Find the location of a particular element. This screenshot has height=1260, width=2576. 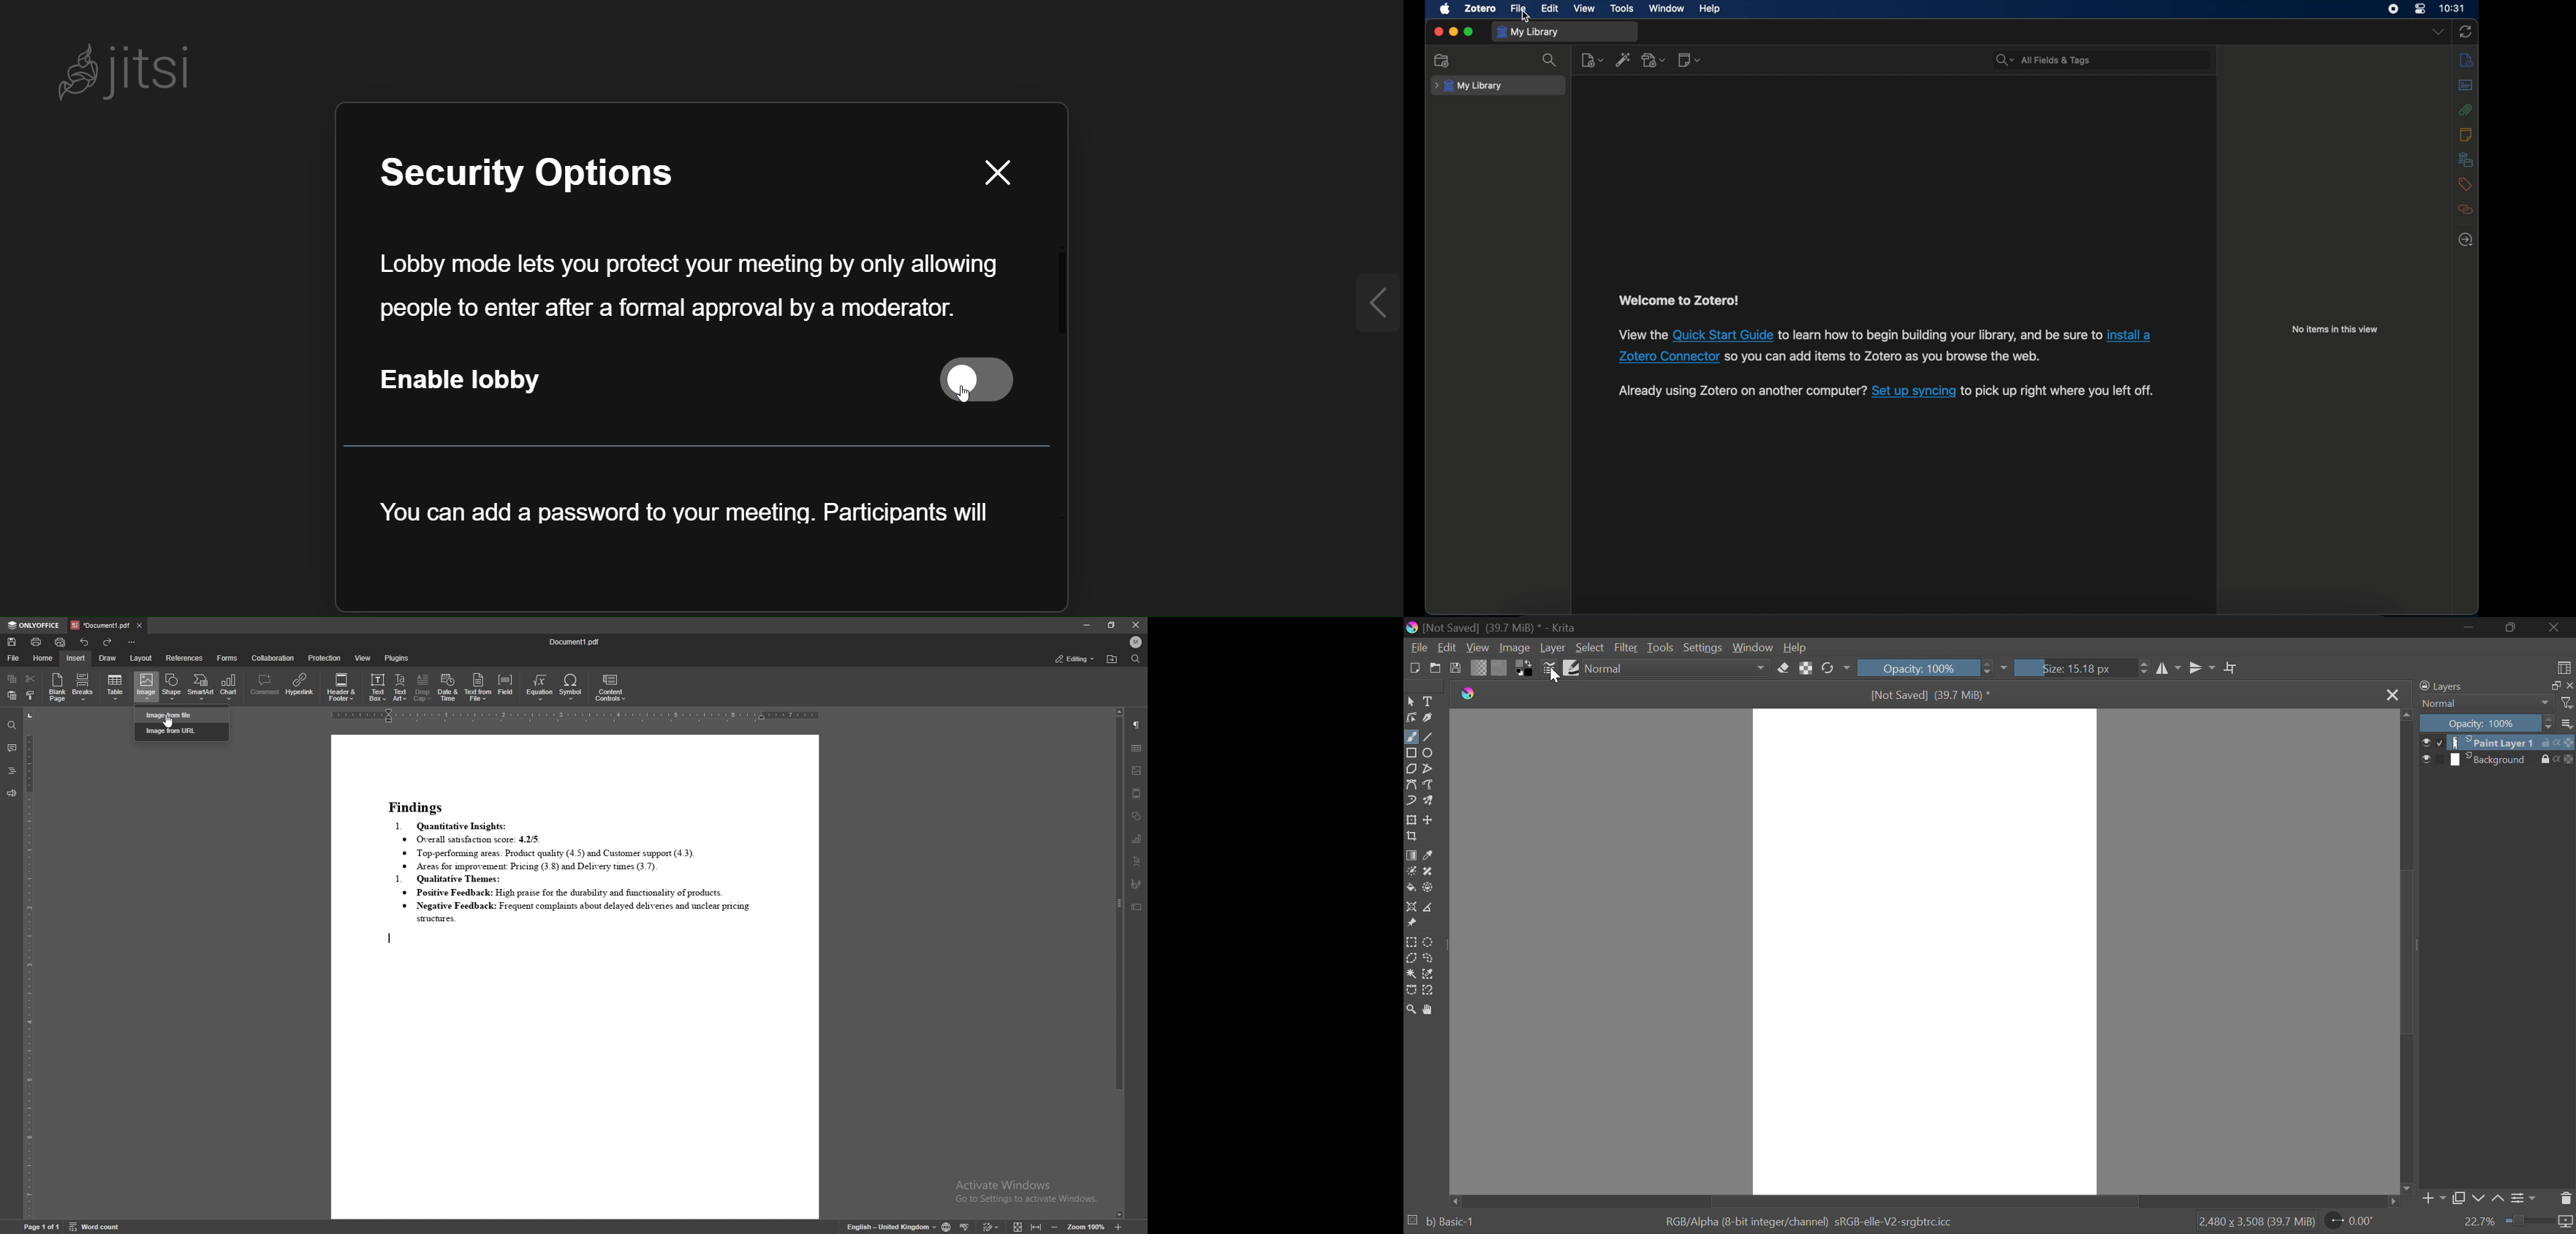

time is located at coordinates (2453, 7).